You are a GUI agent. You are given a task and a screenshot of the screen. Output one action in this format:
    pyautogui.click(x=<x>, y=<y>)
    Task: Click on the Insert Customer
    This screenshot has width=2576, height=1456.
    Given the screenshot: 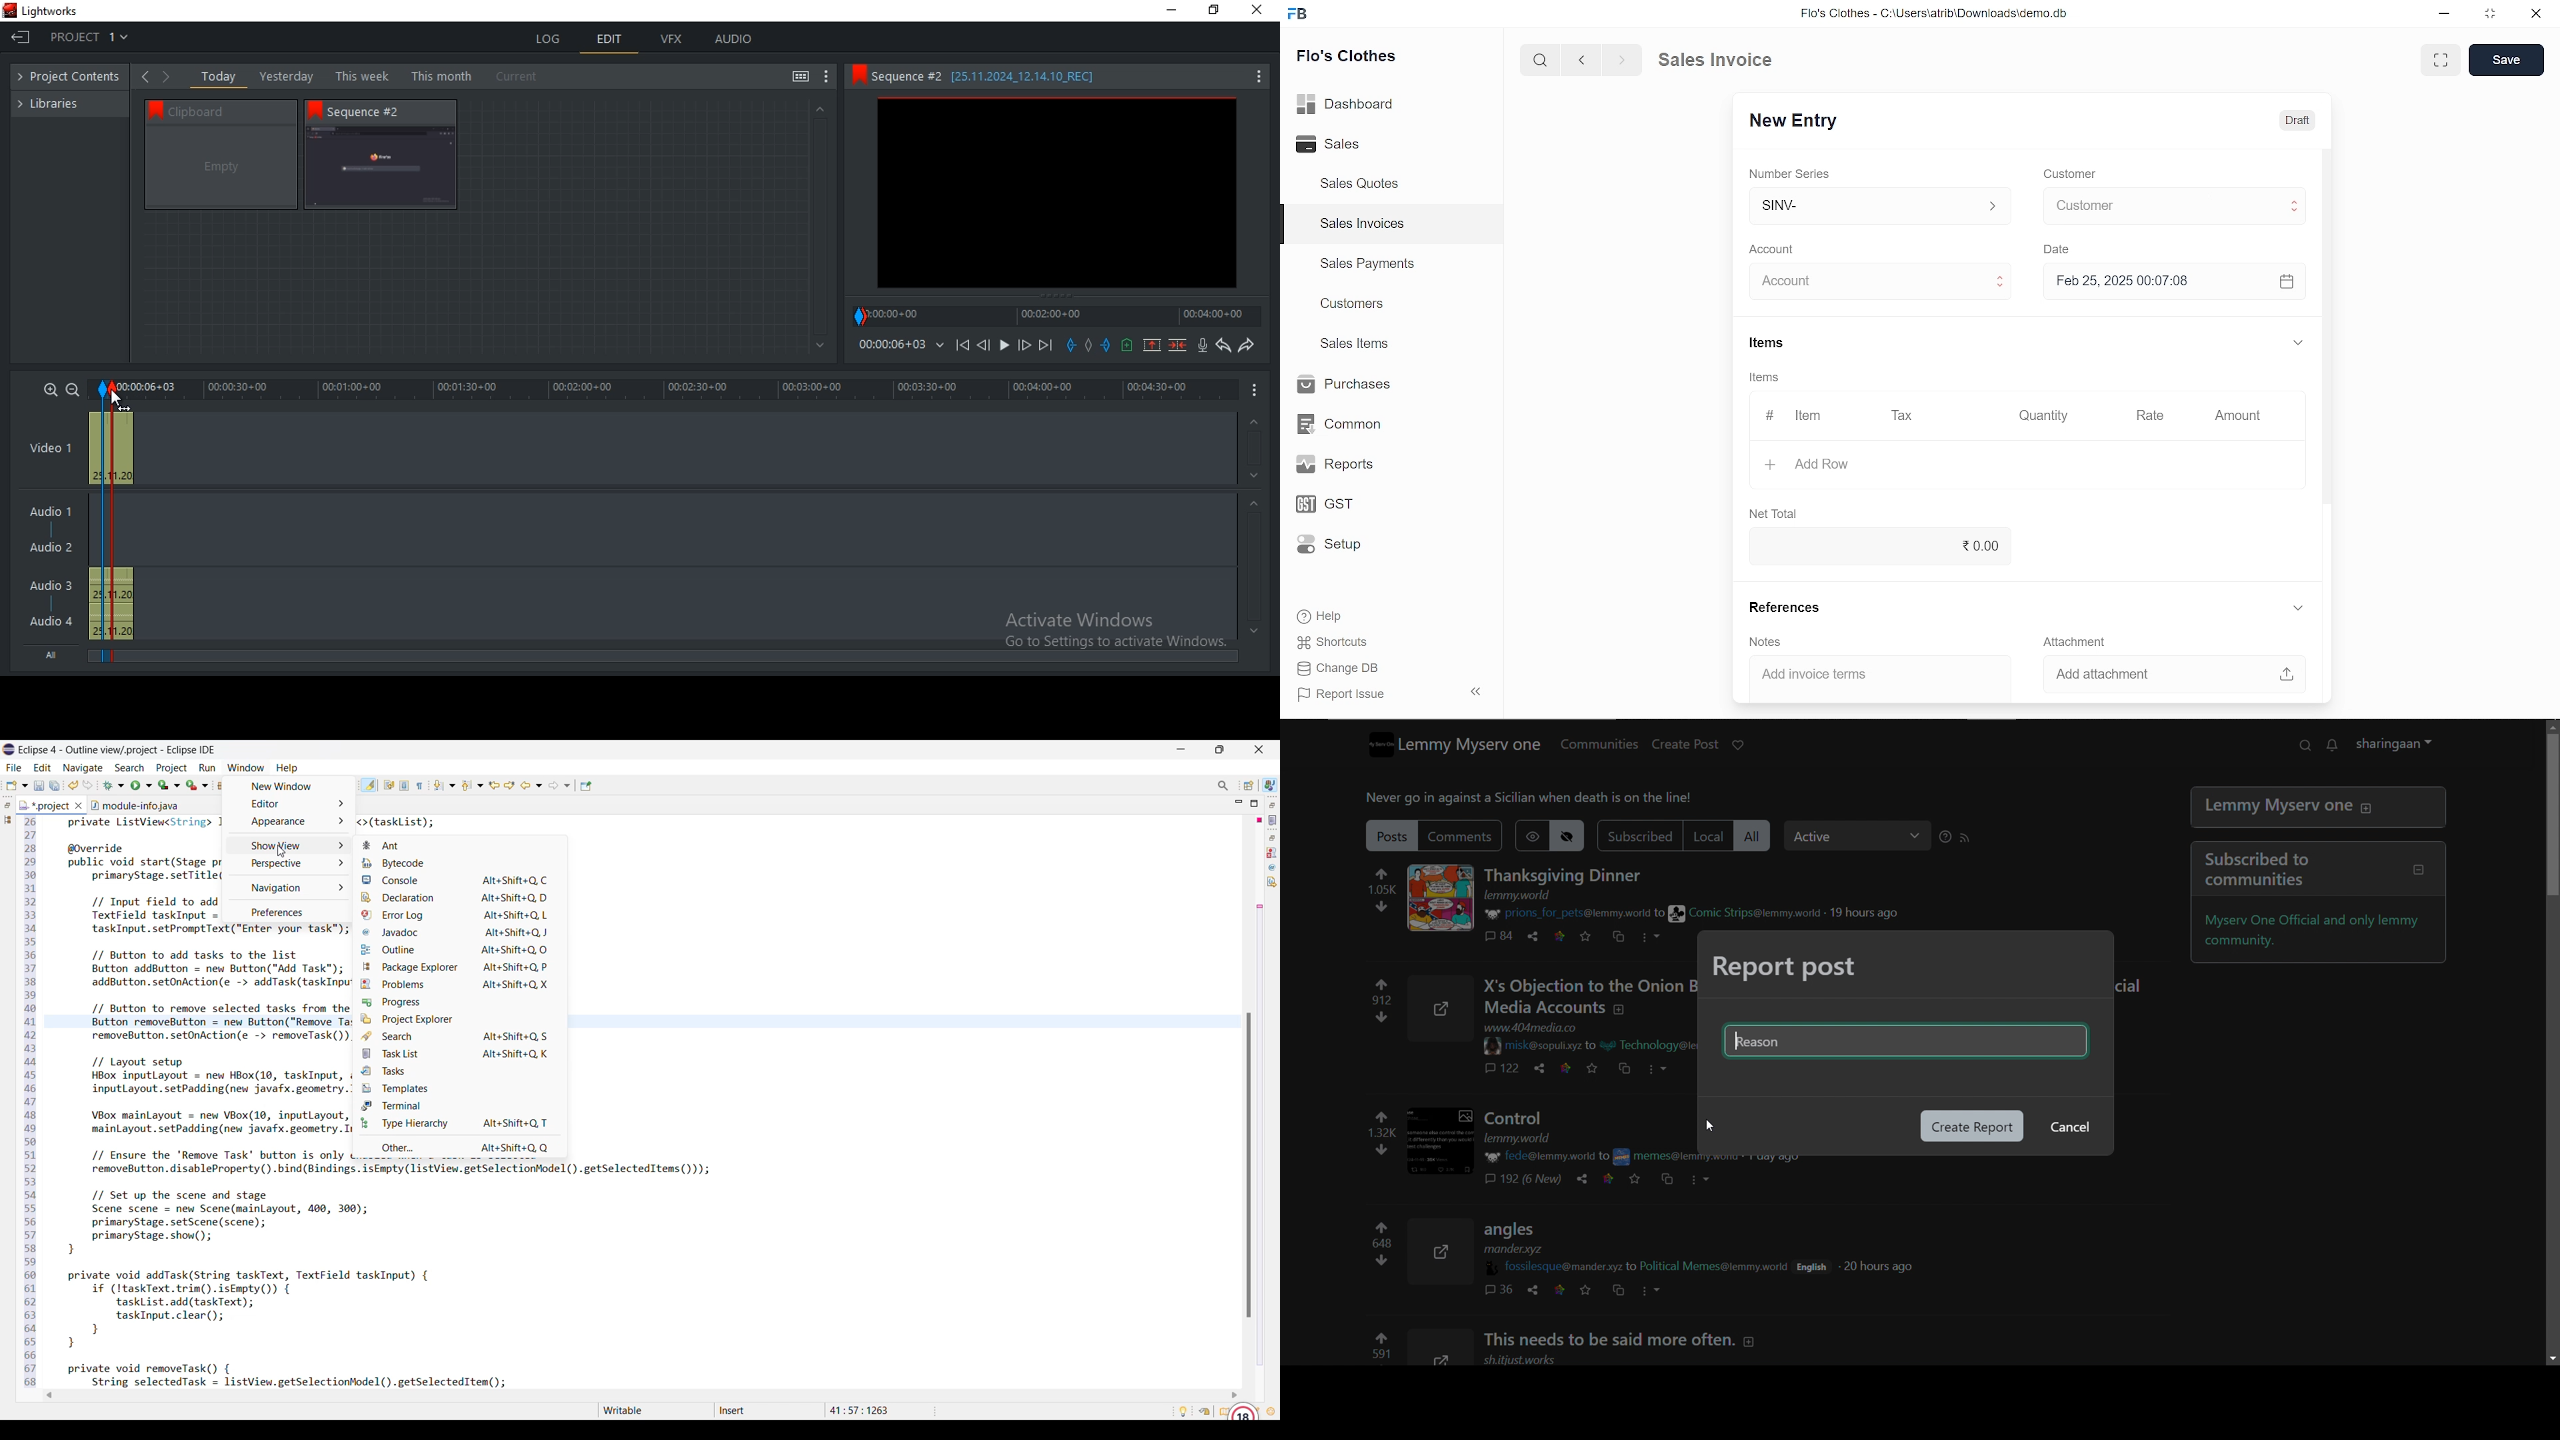 What is the action you would take?
    pyautogui.click(x=2170, y=206)
    